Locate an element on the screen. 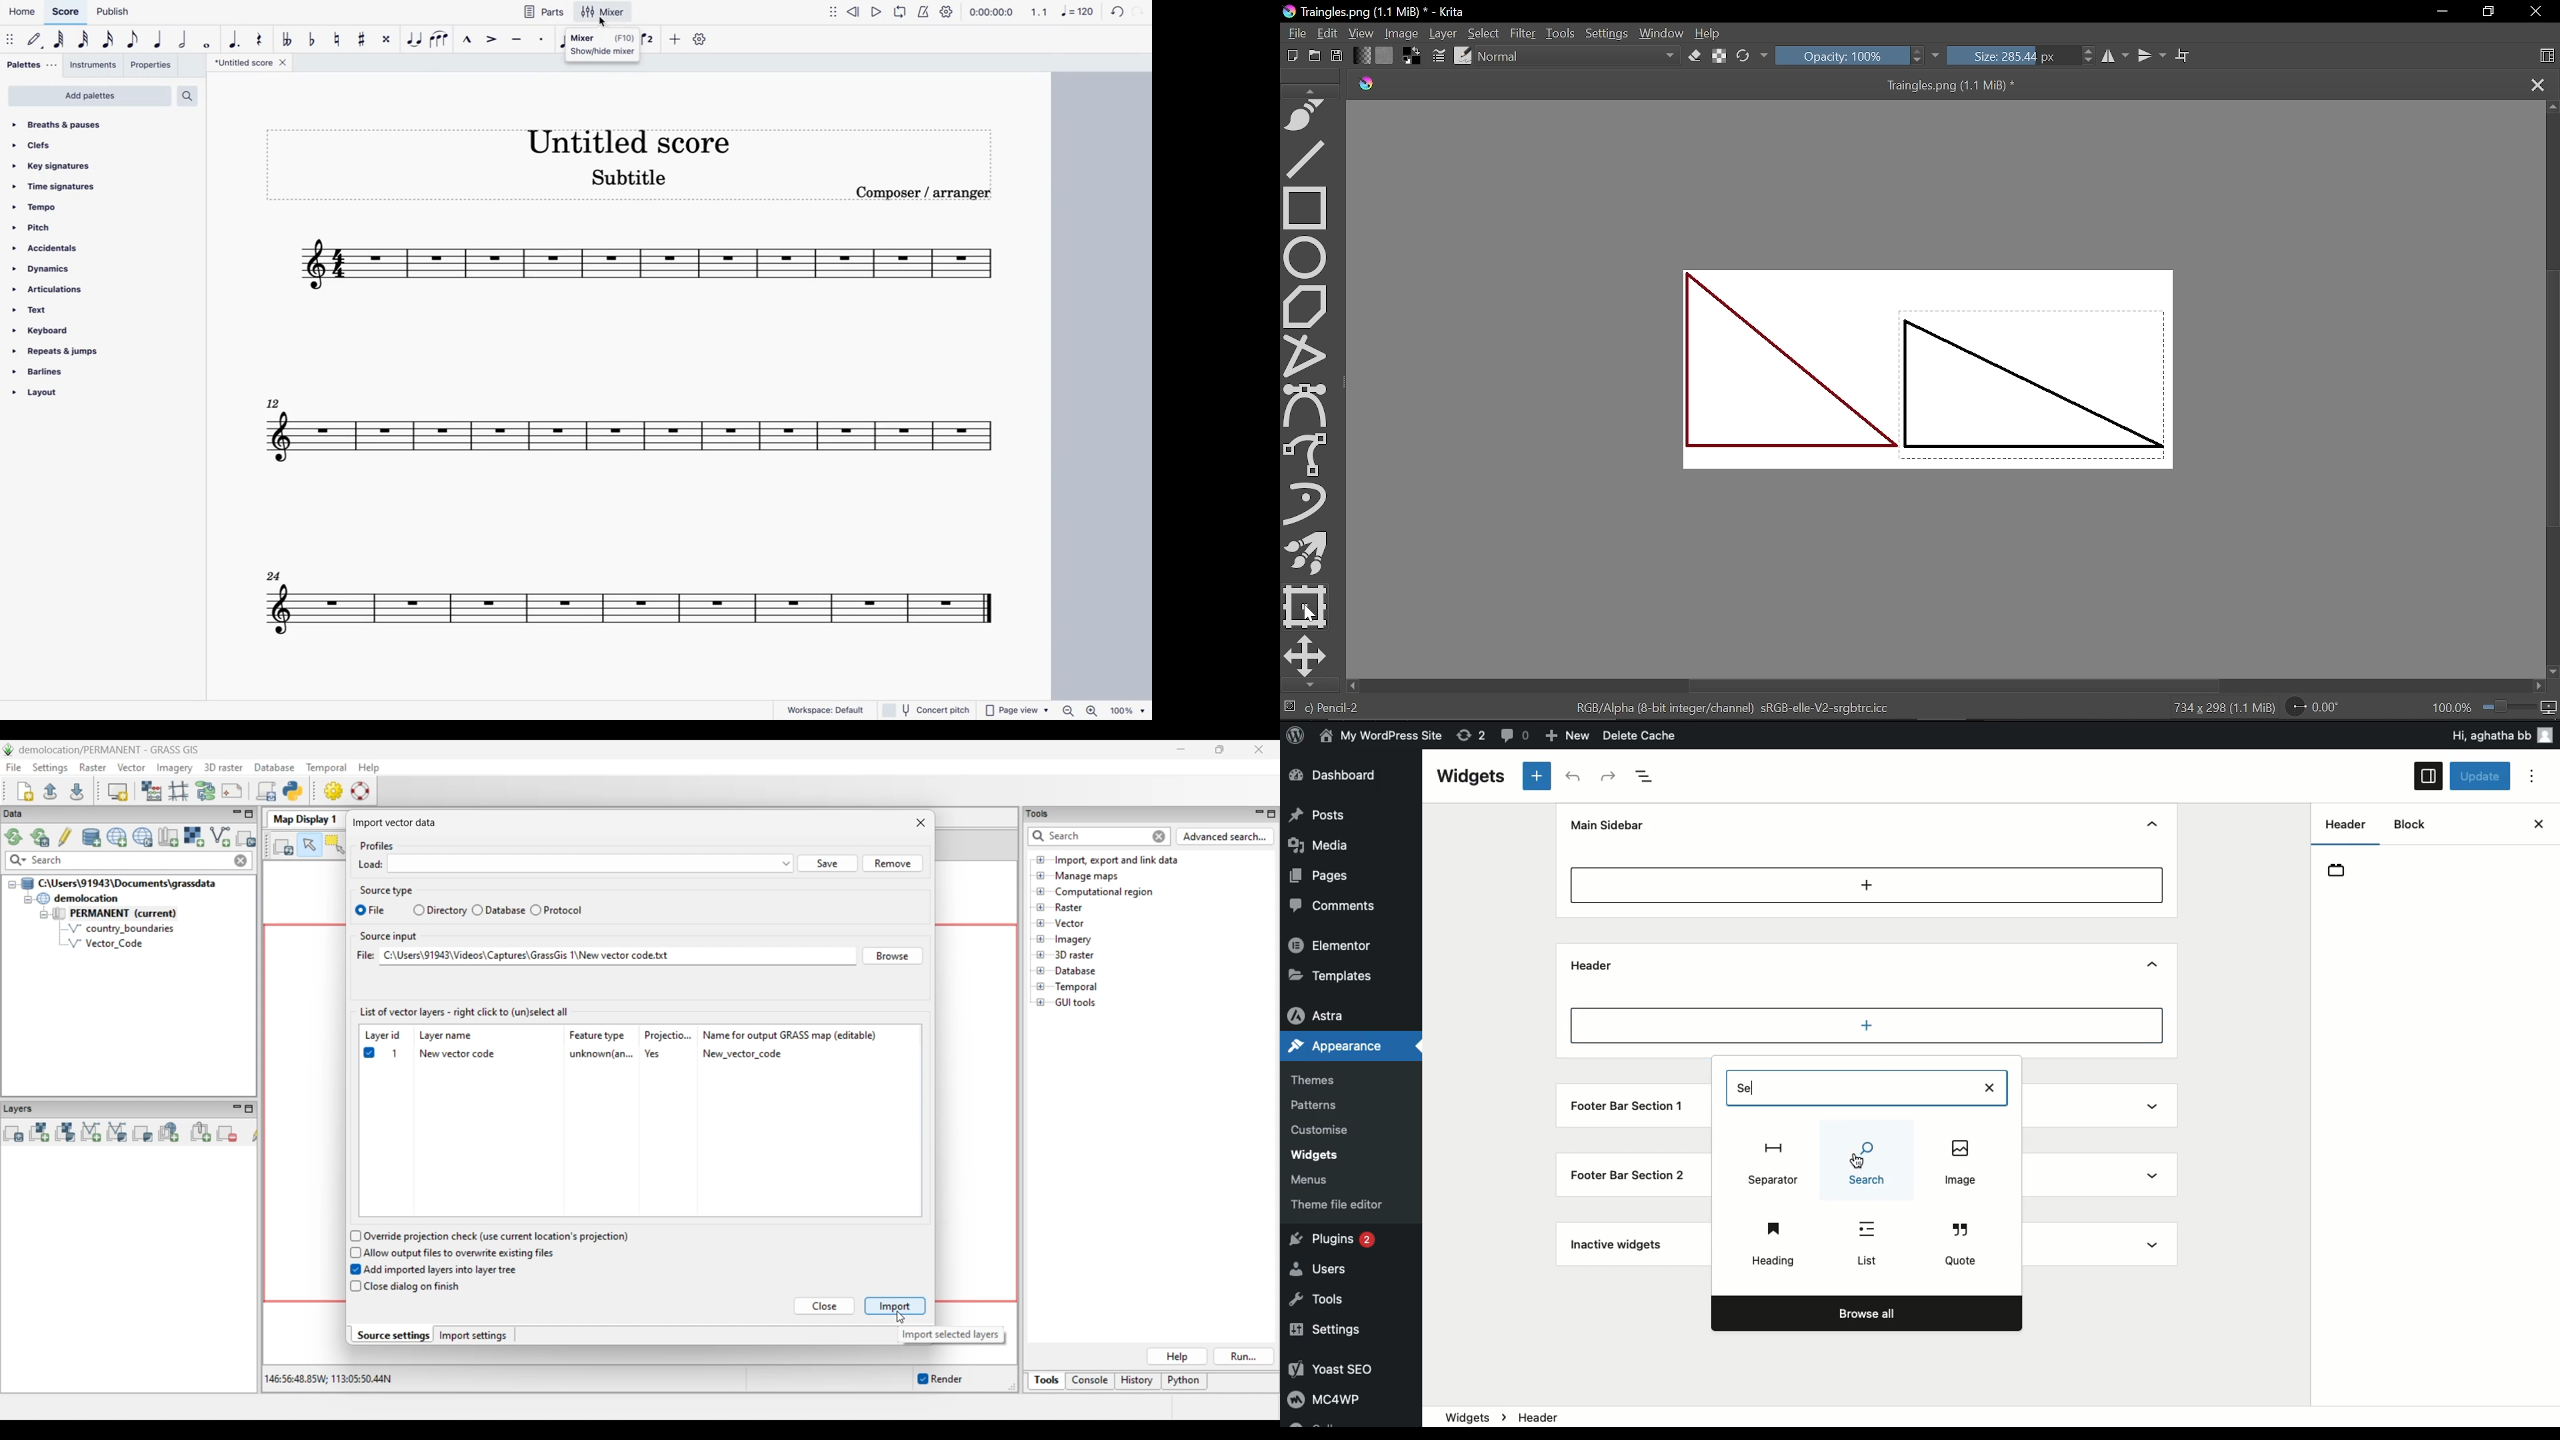 The width and height of the screenshot is (2576, 1456). Collapse permanent files view is located at coordinates (44, 915).